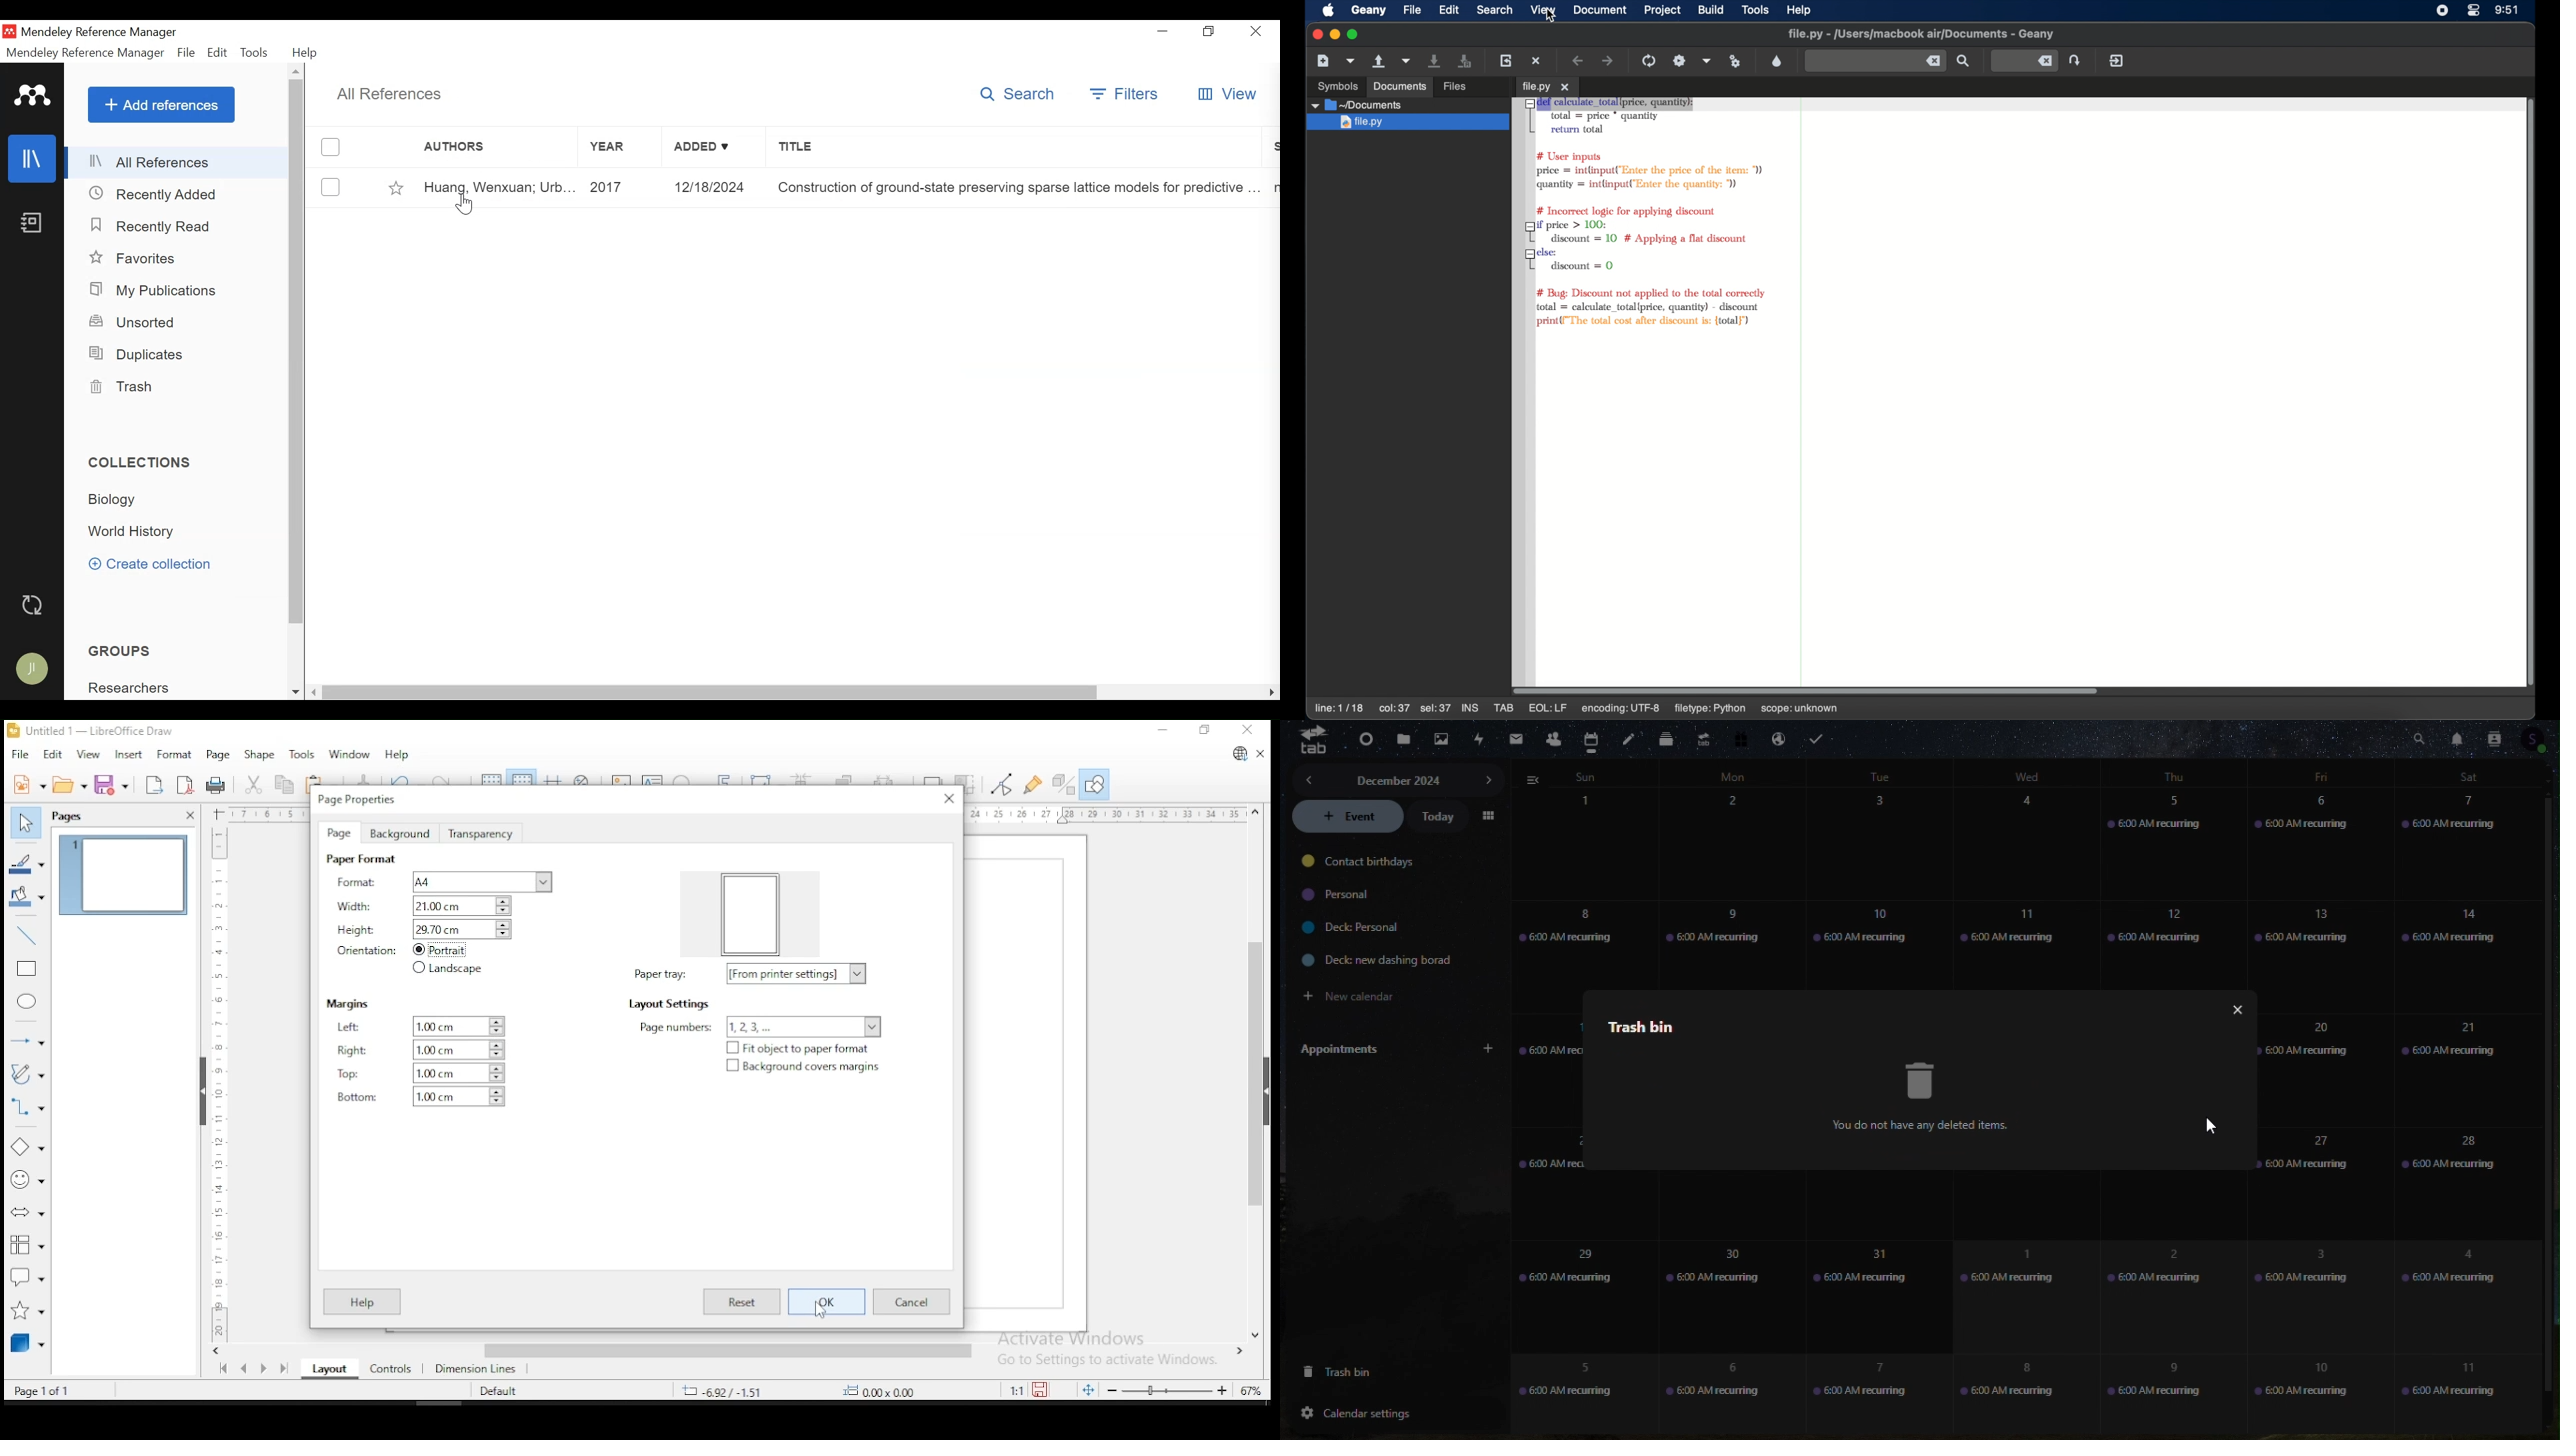 This screenshot has width=2576, height=1456. Describe the element at coordinates (33, 605) in the screenshot. I see `Sync` at that location.